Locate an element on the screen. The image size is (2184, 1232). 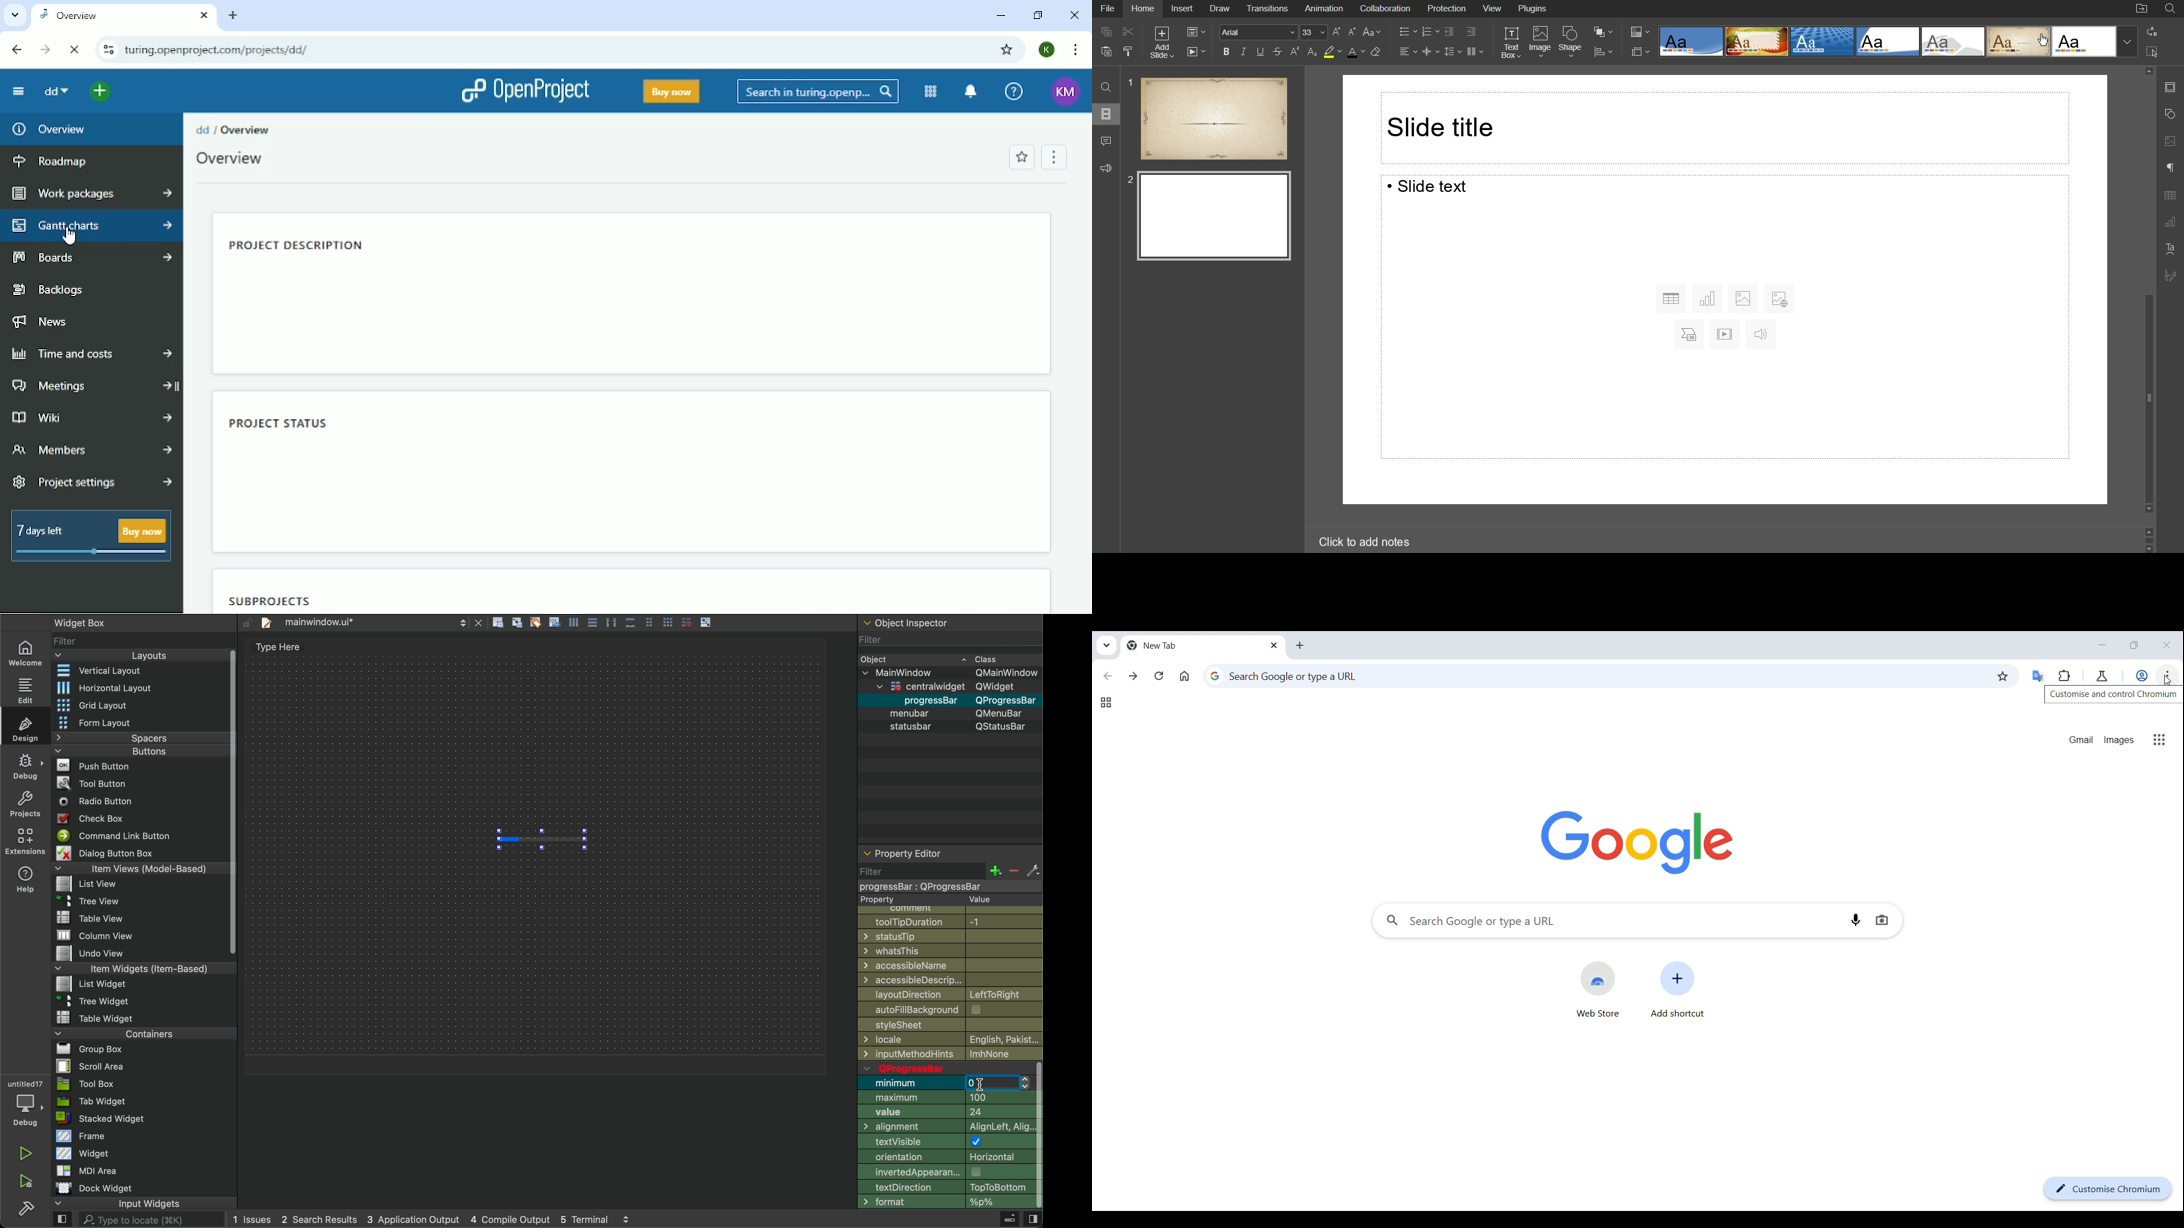
Insert is located at coordinates (1182, 10).